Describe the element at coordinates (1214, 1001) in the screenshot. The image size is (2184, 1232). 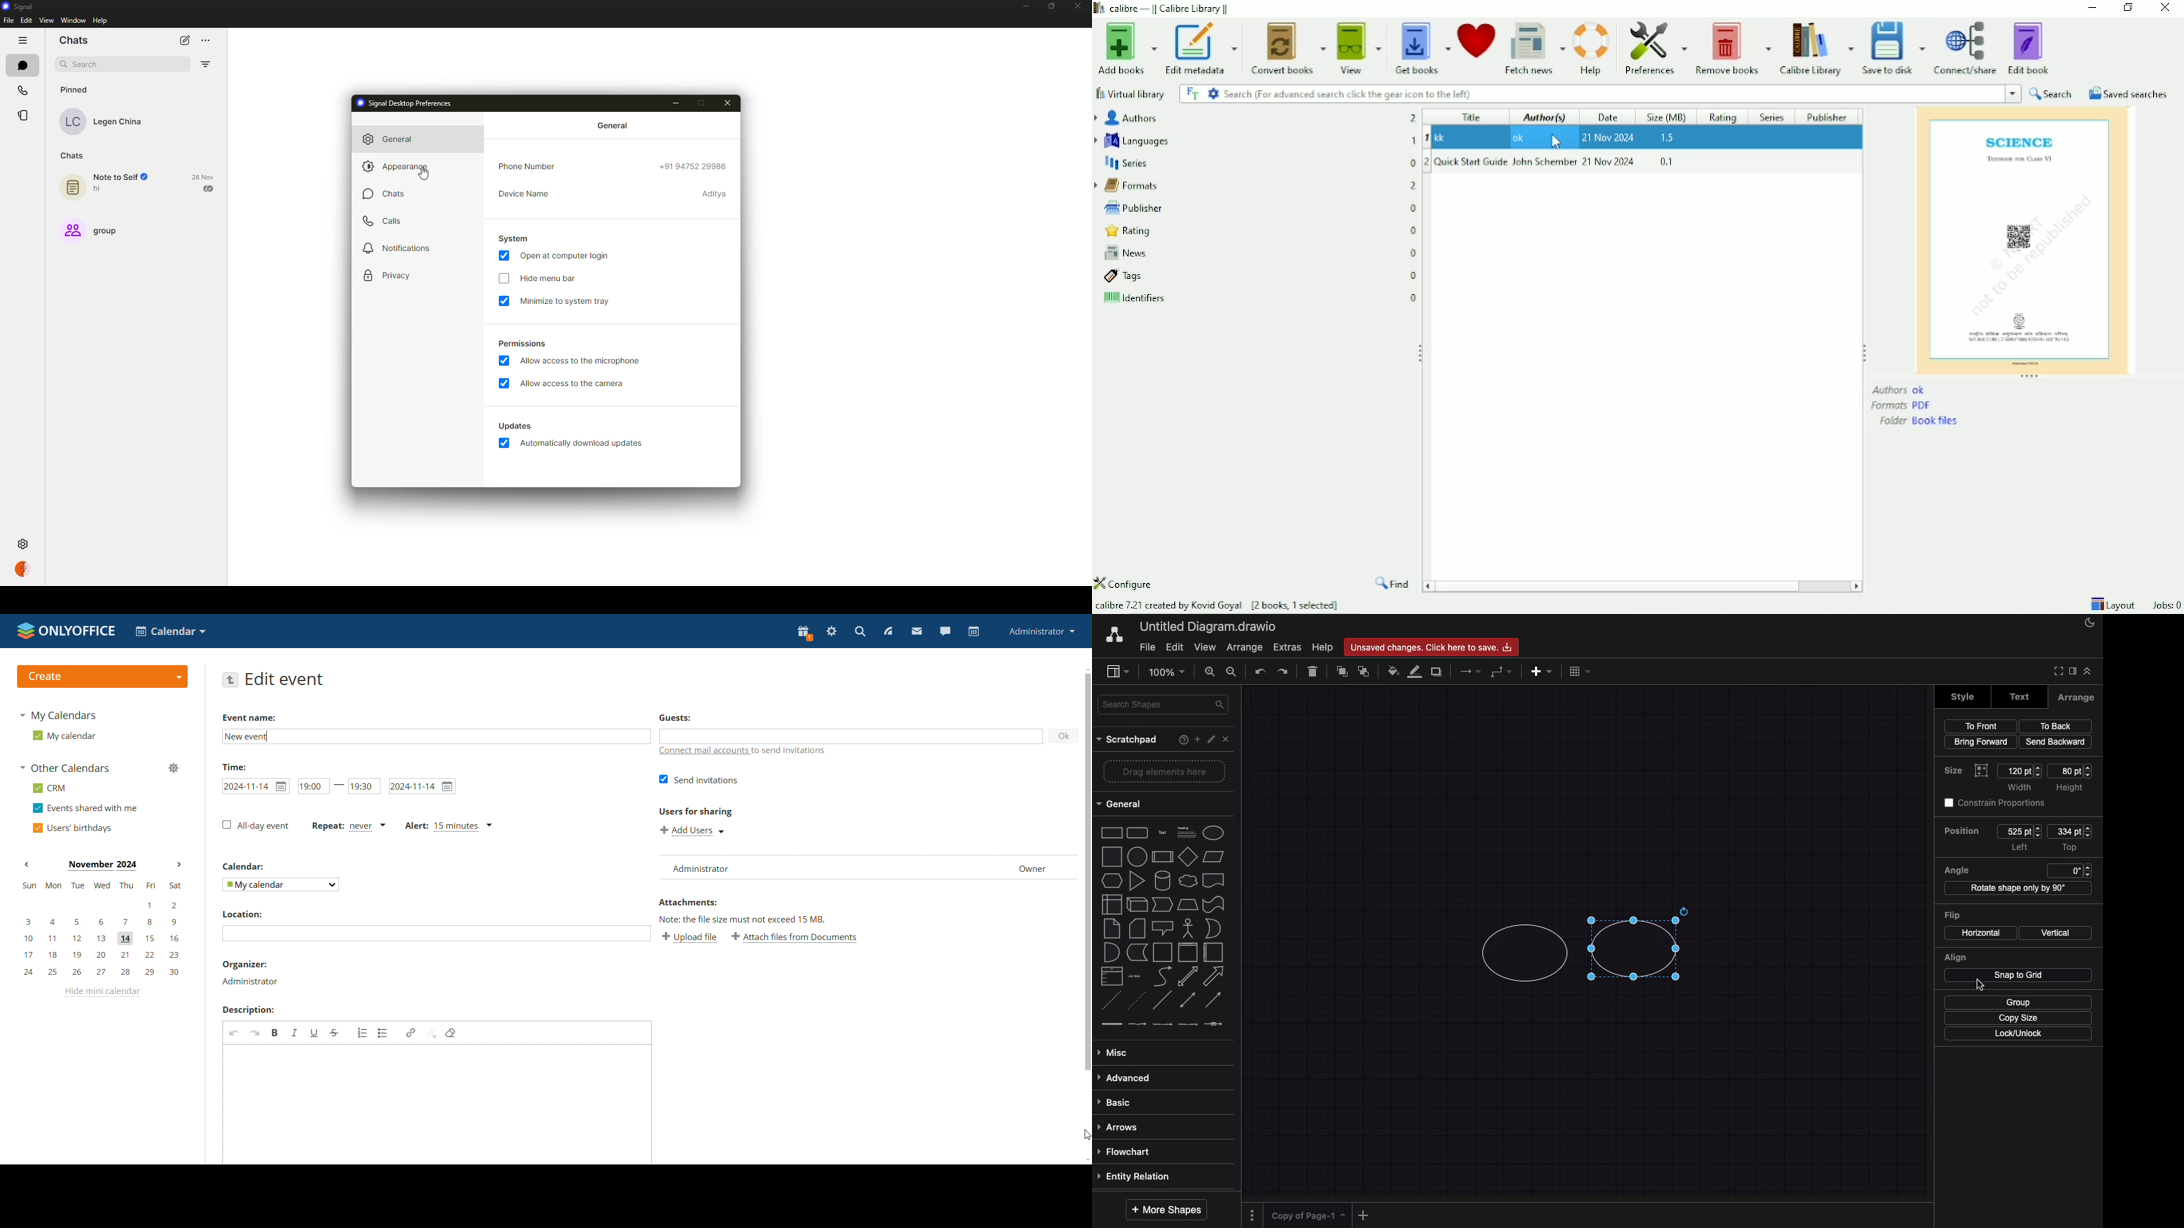
I see `directional connector` at that location.